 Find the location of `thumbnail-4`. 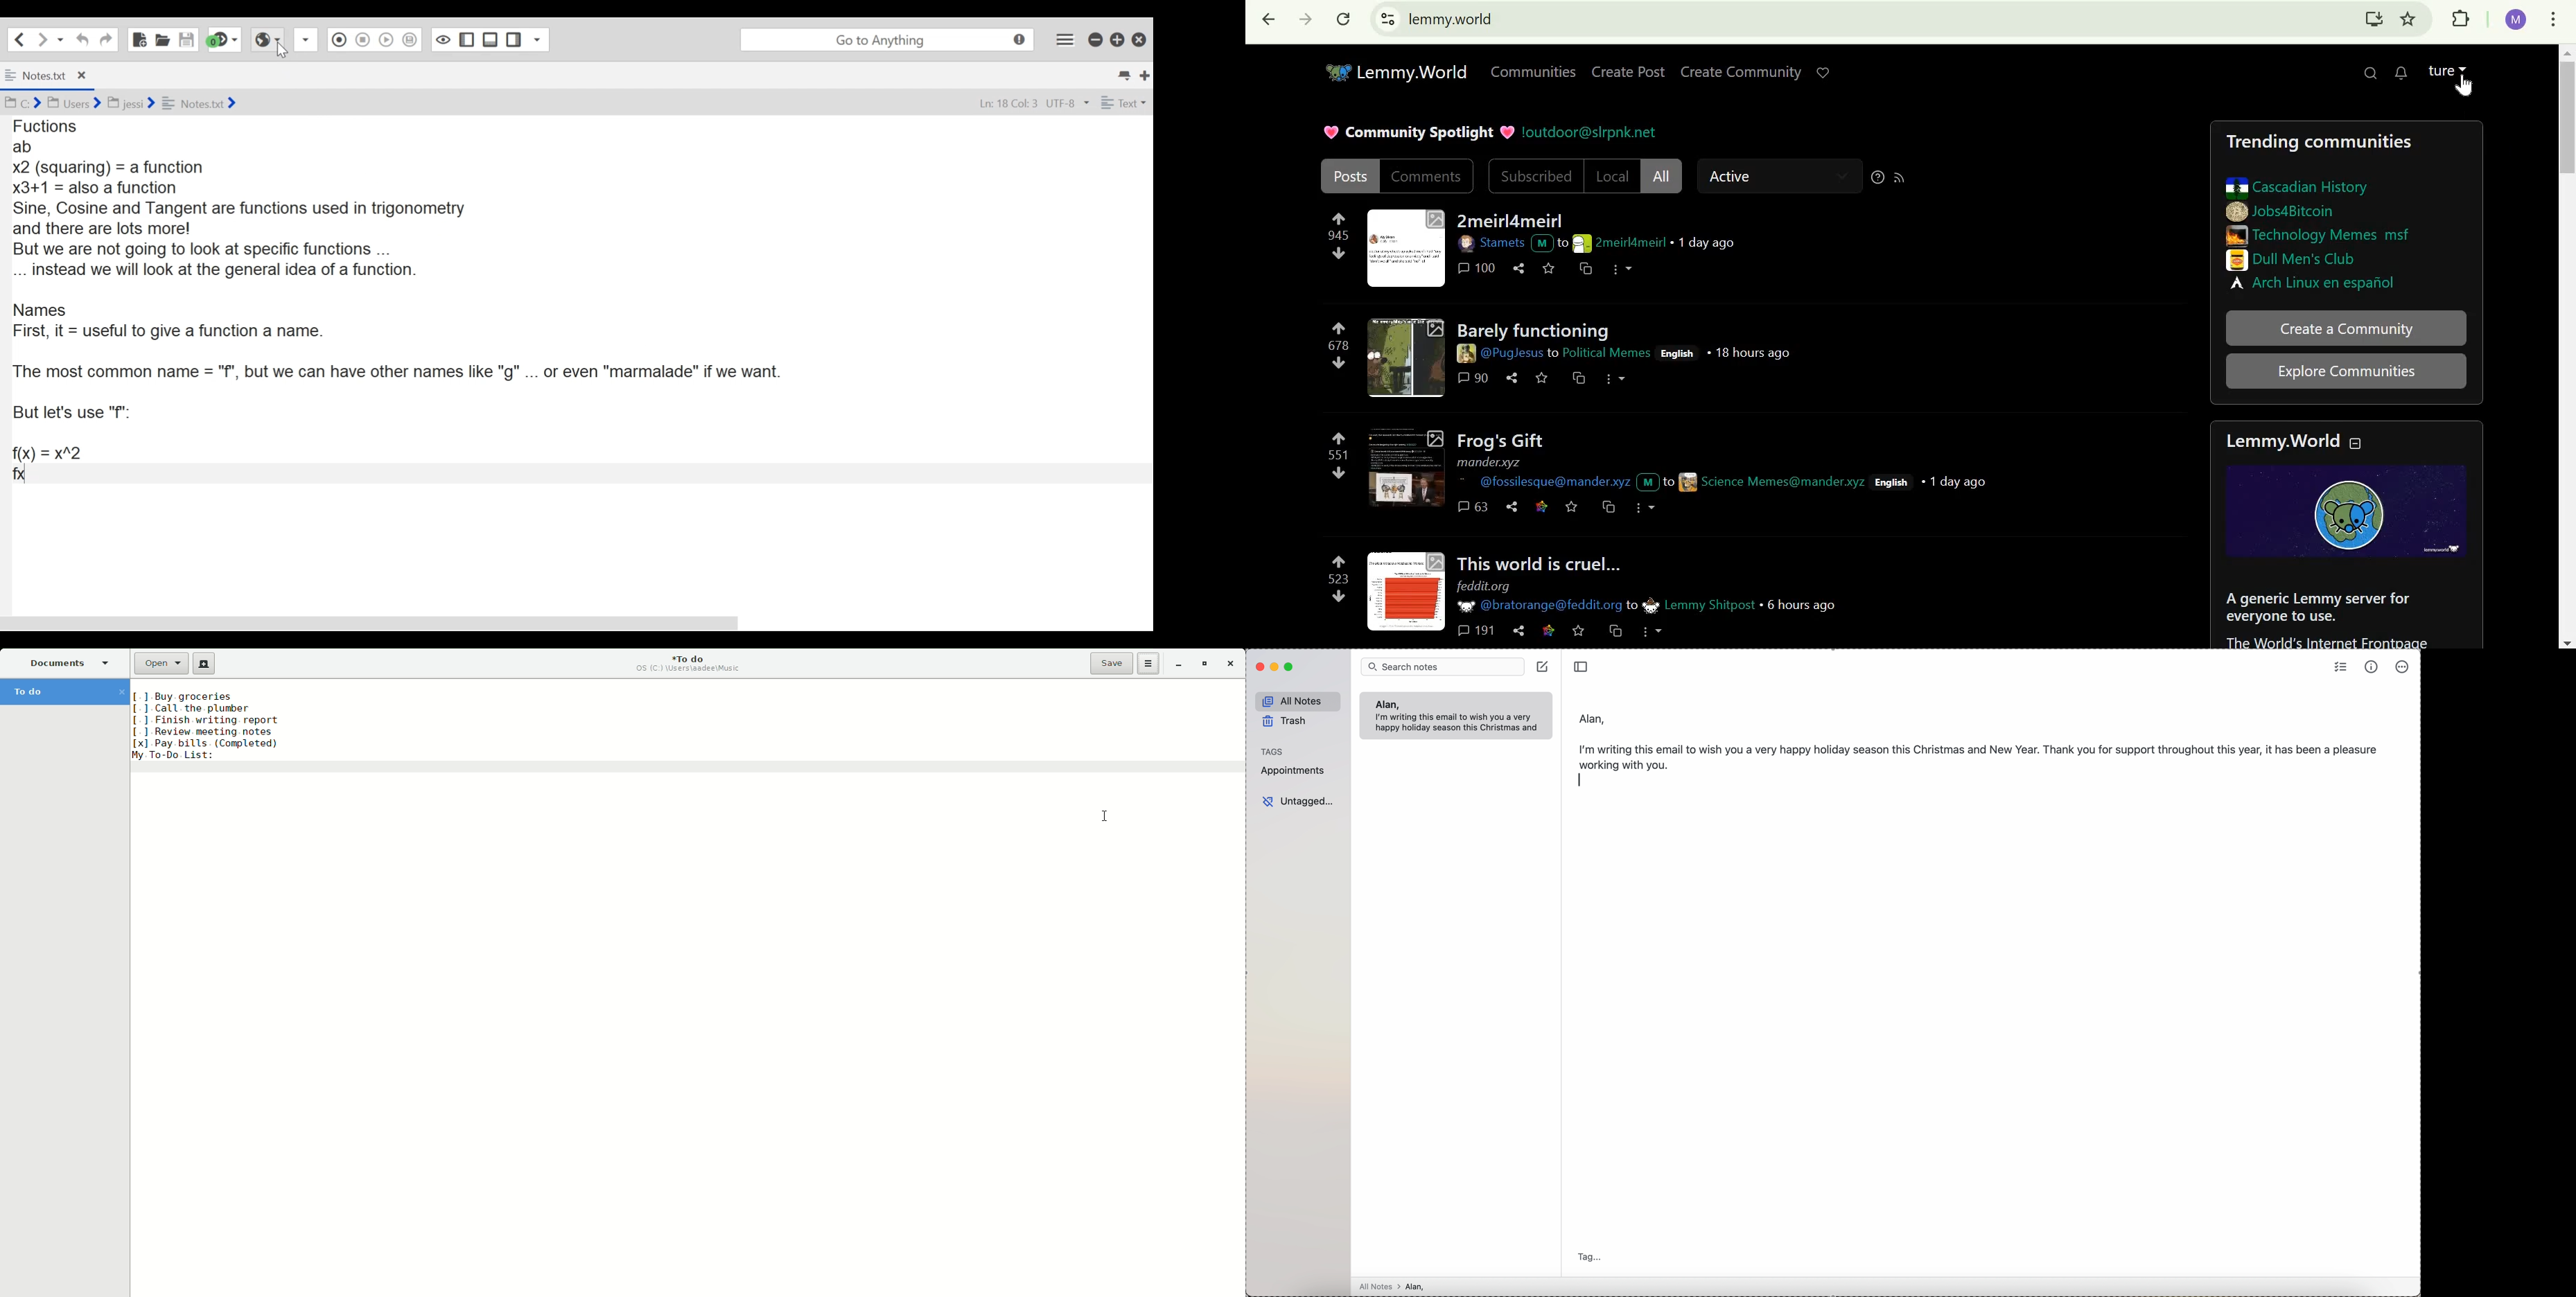

thumbnail-4 is located at coordinates (1406, 590).